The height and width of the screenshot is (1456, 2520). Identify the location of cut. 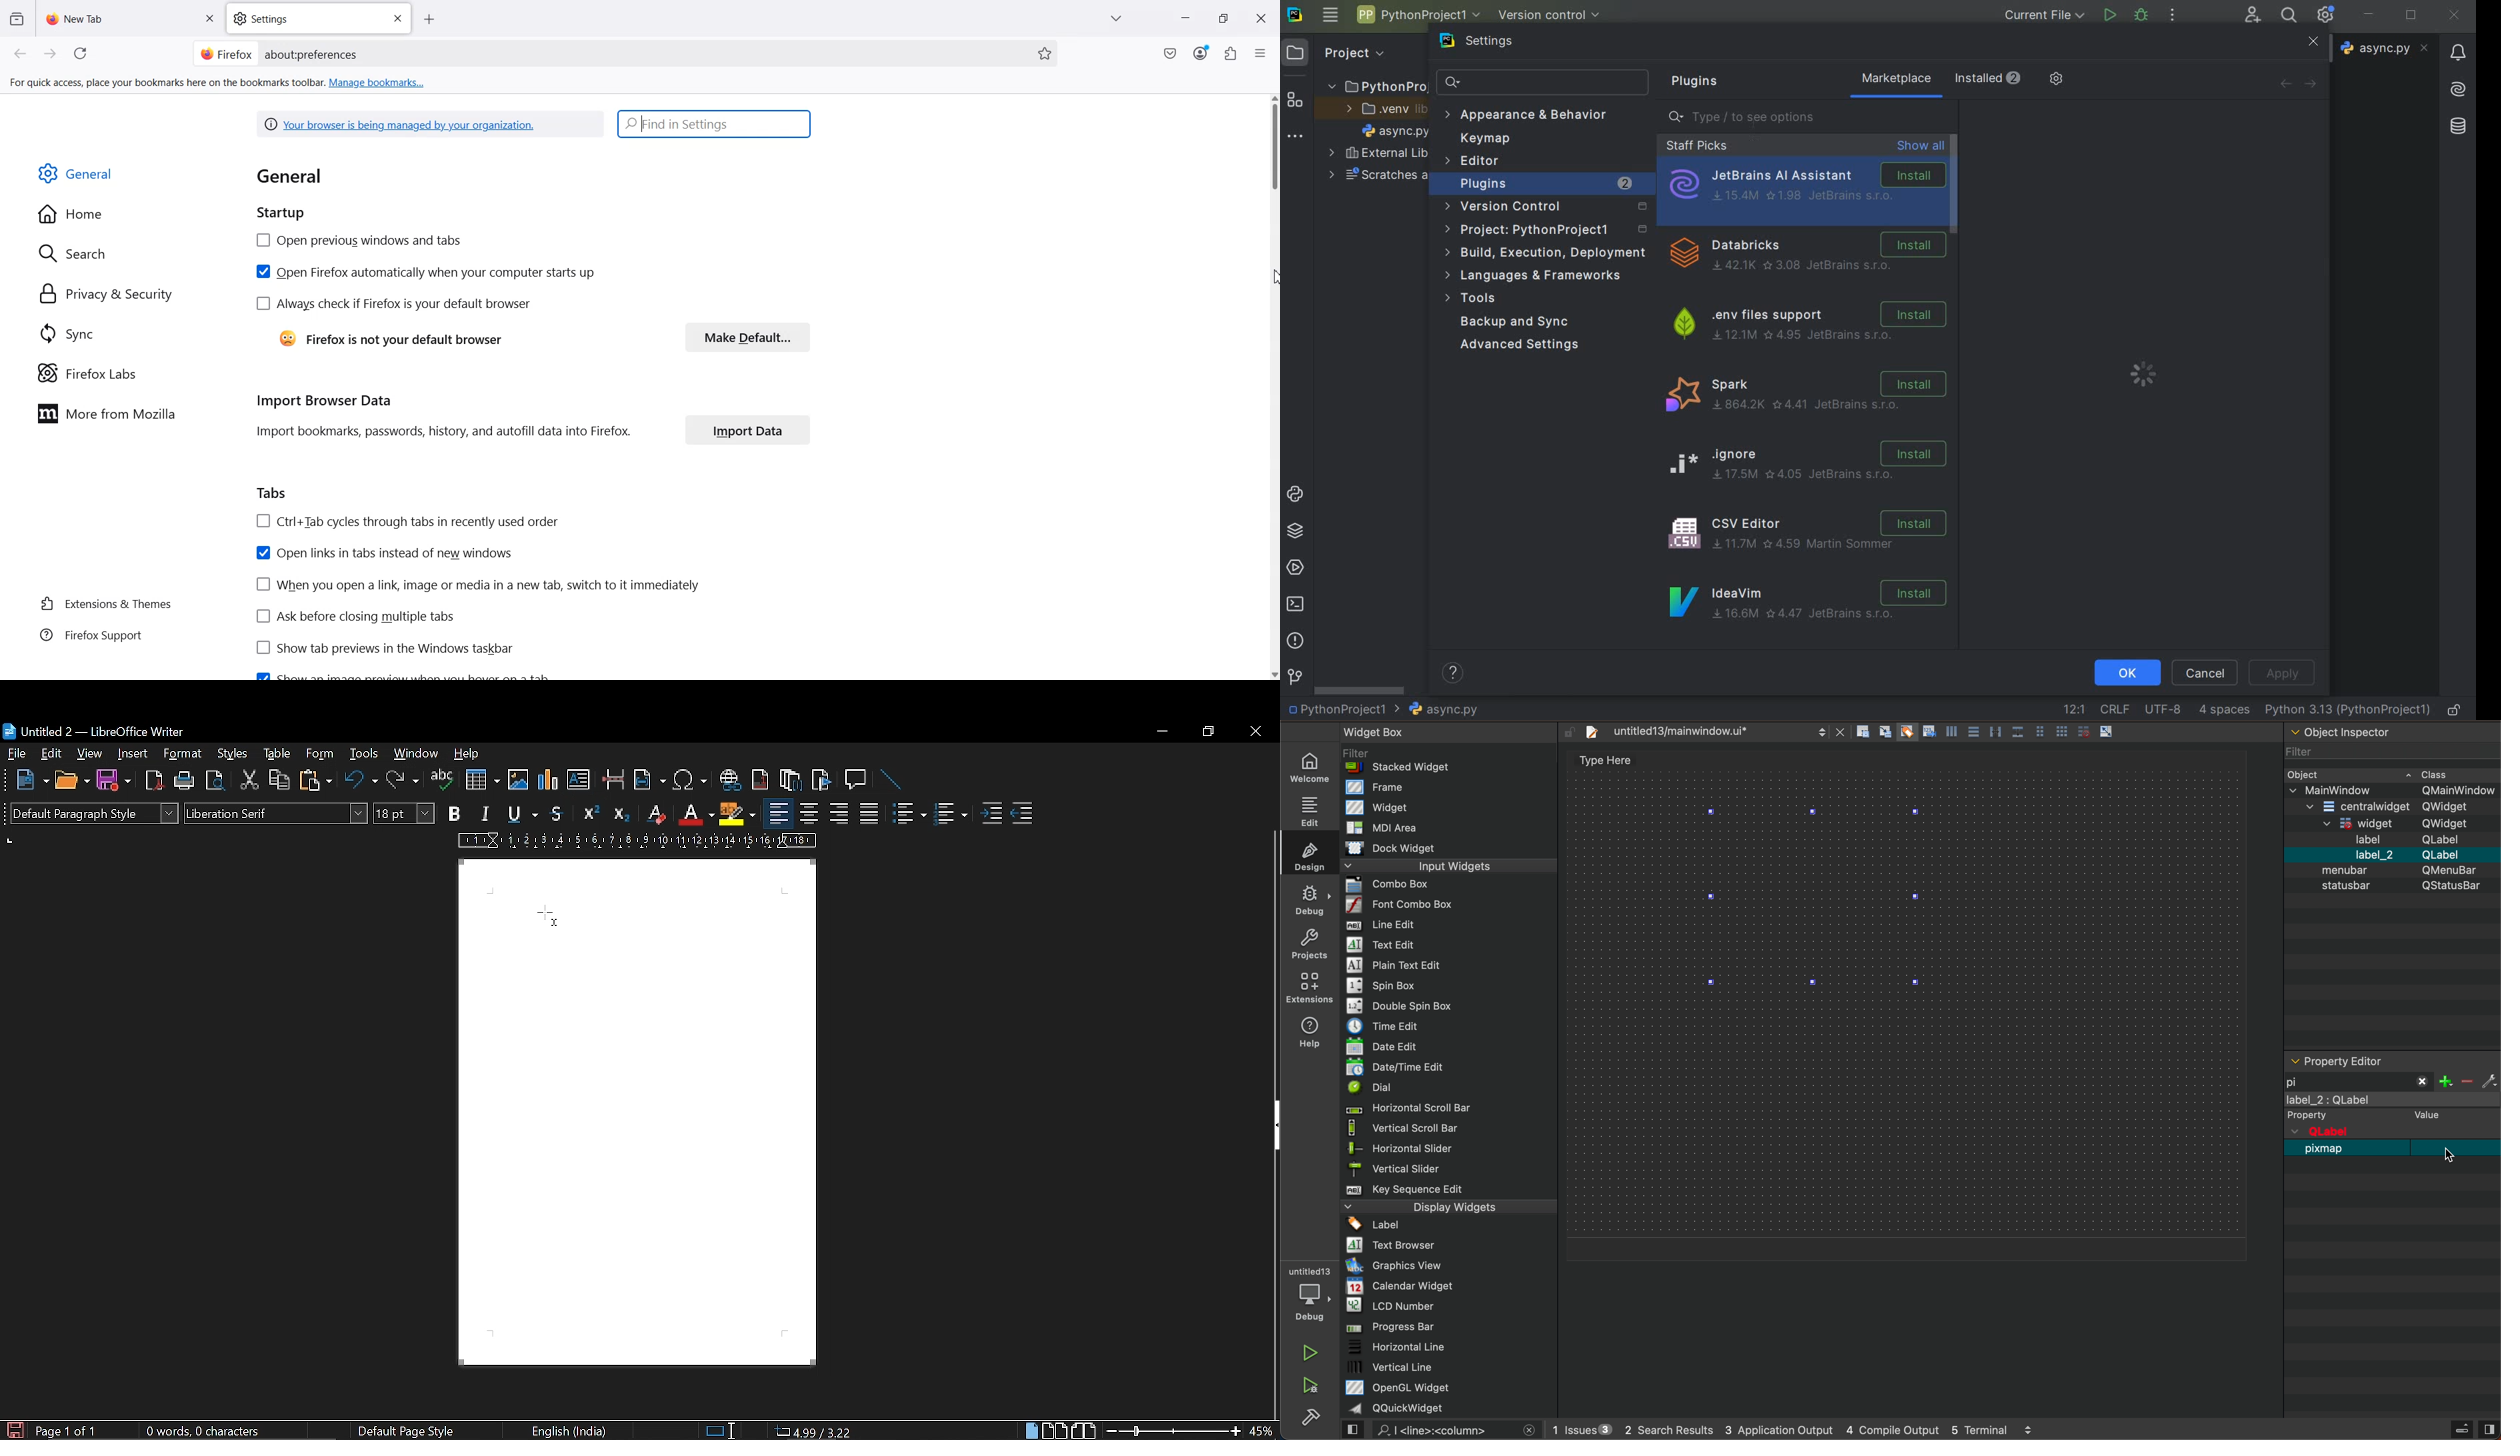
(247, 783).